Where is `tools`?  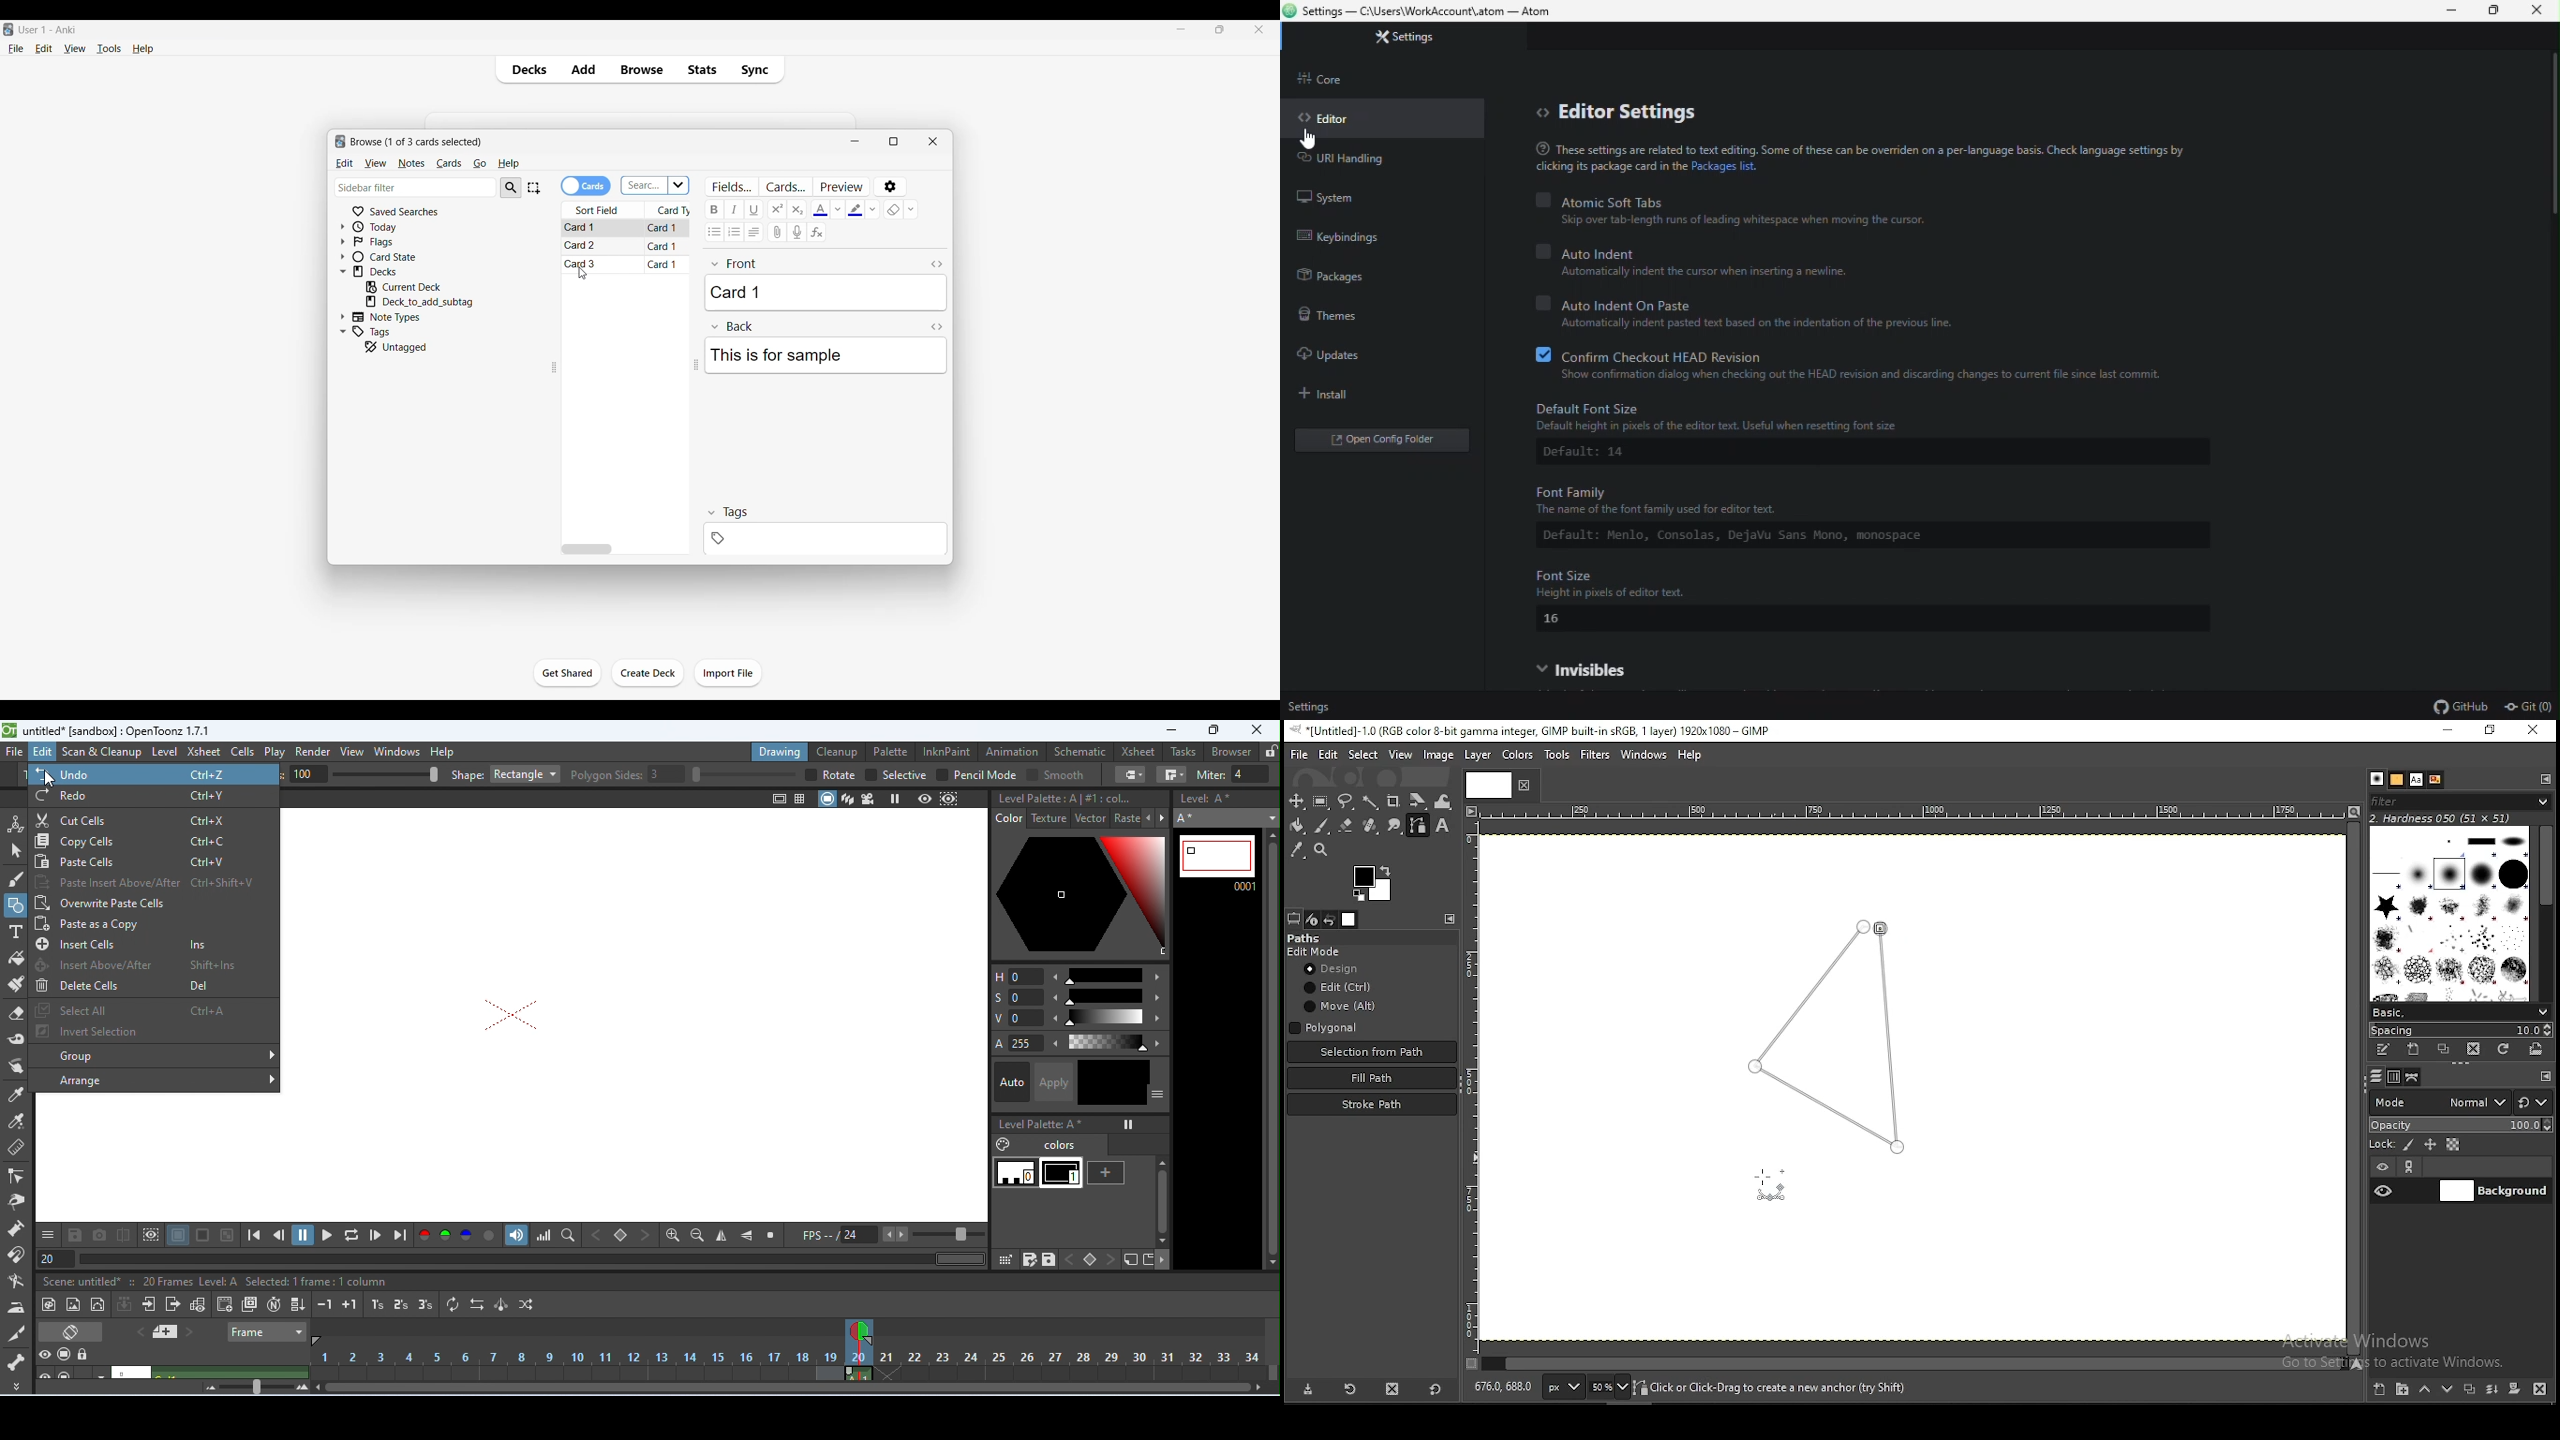
tools is located at coordinates (1556, 755).